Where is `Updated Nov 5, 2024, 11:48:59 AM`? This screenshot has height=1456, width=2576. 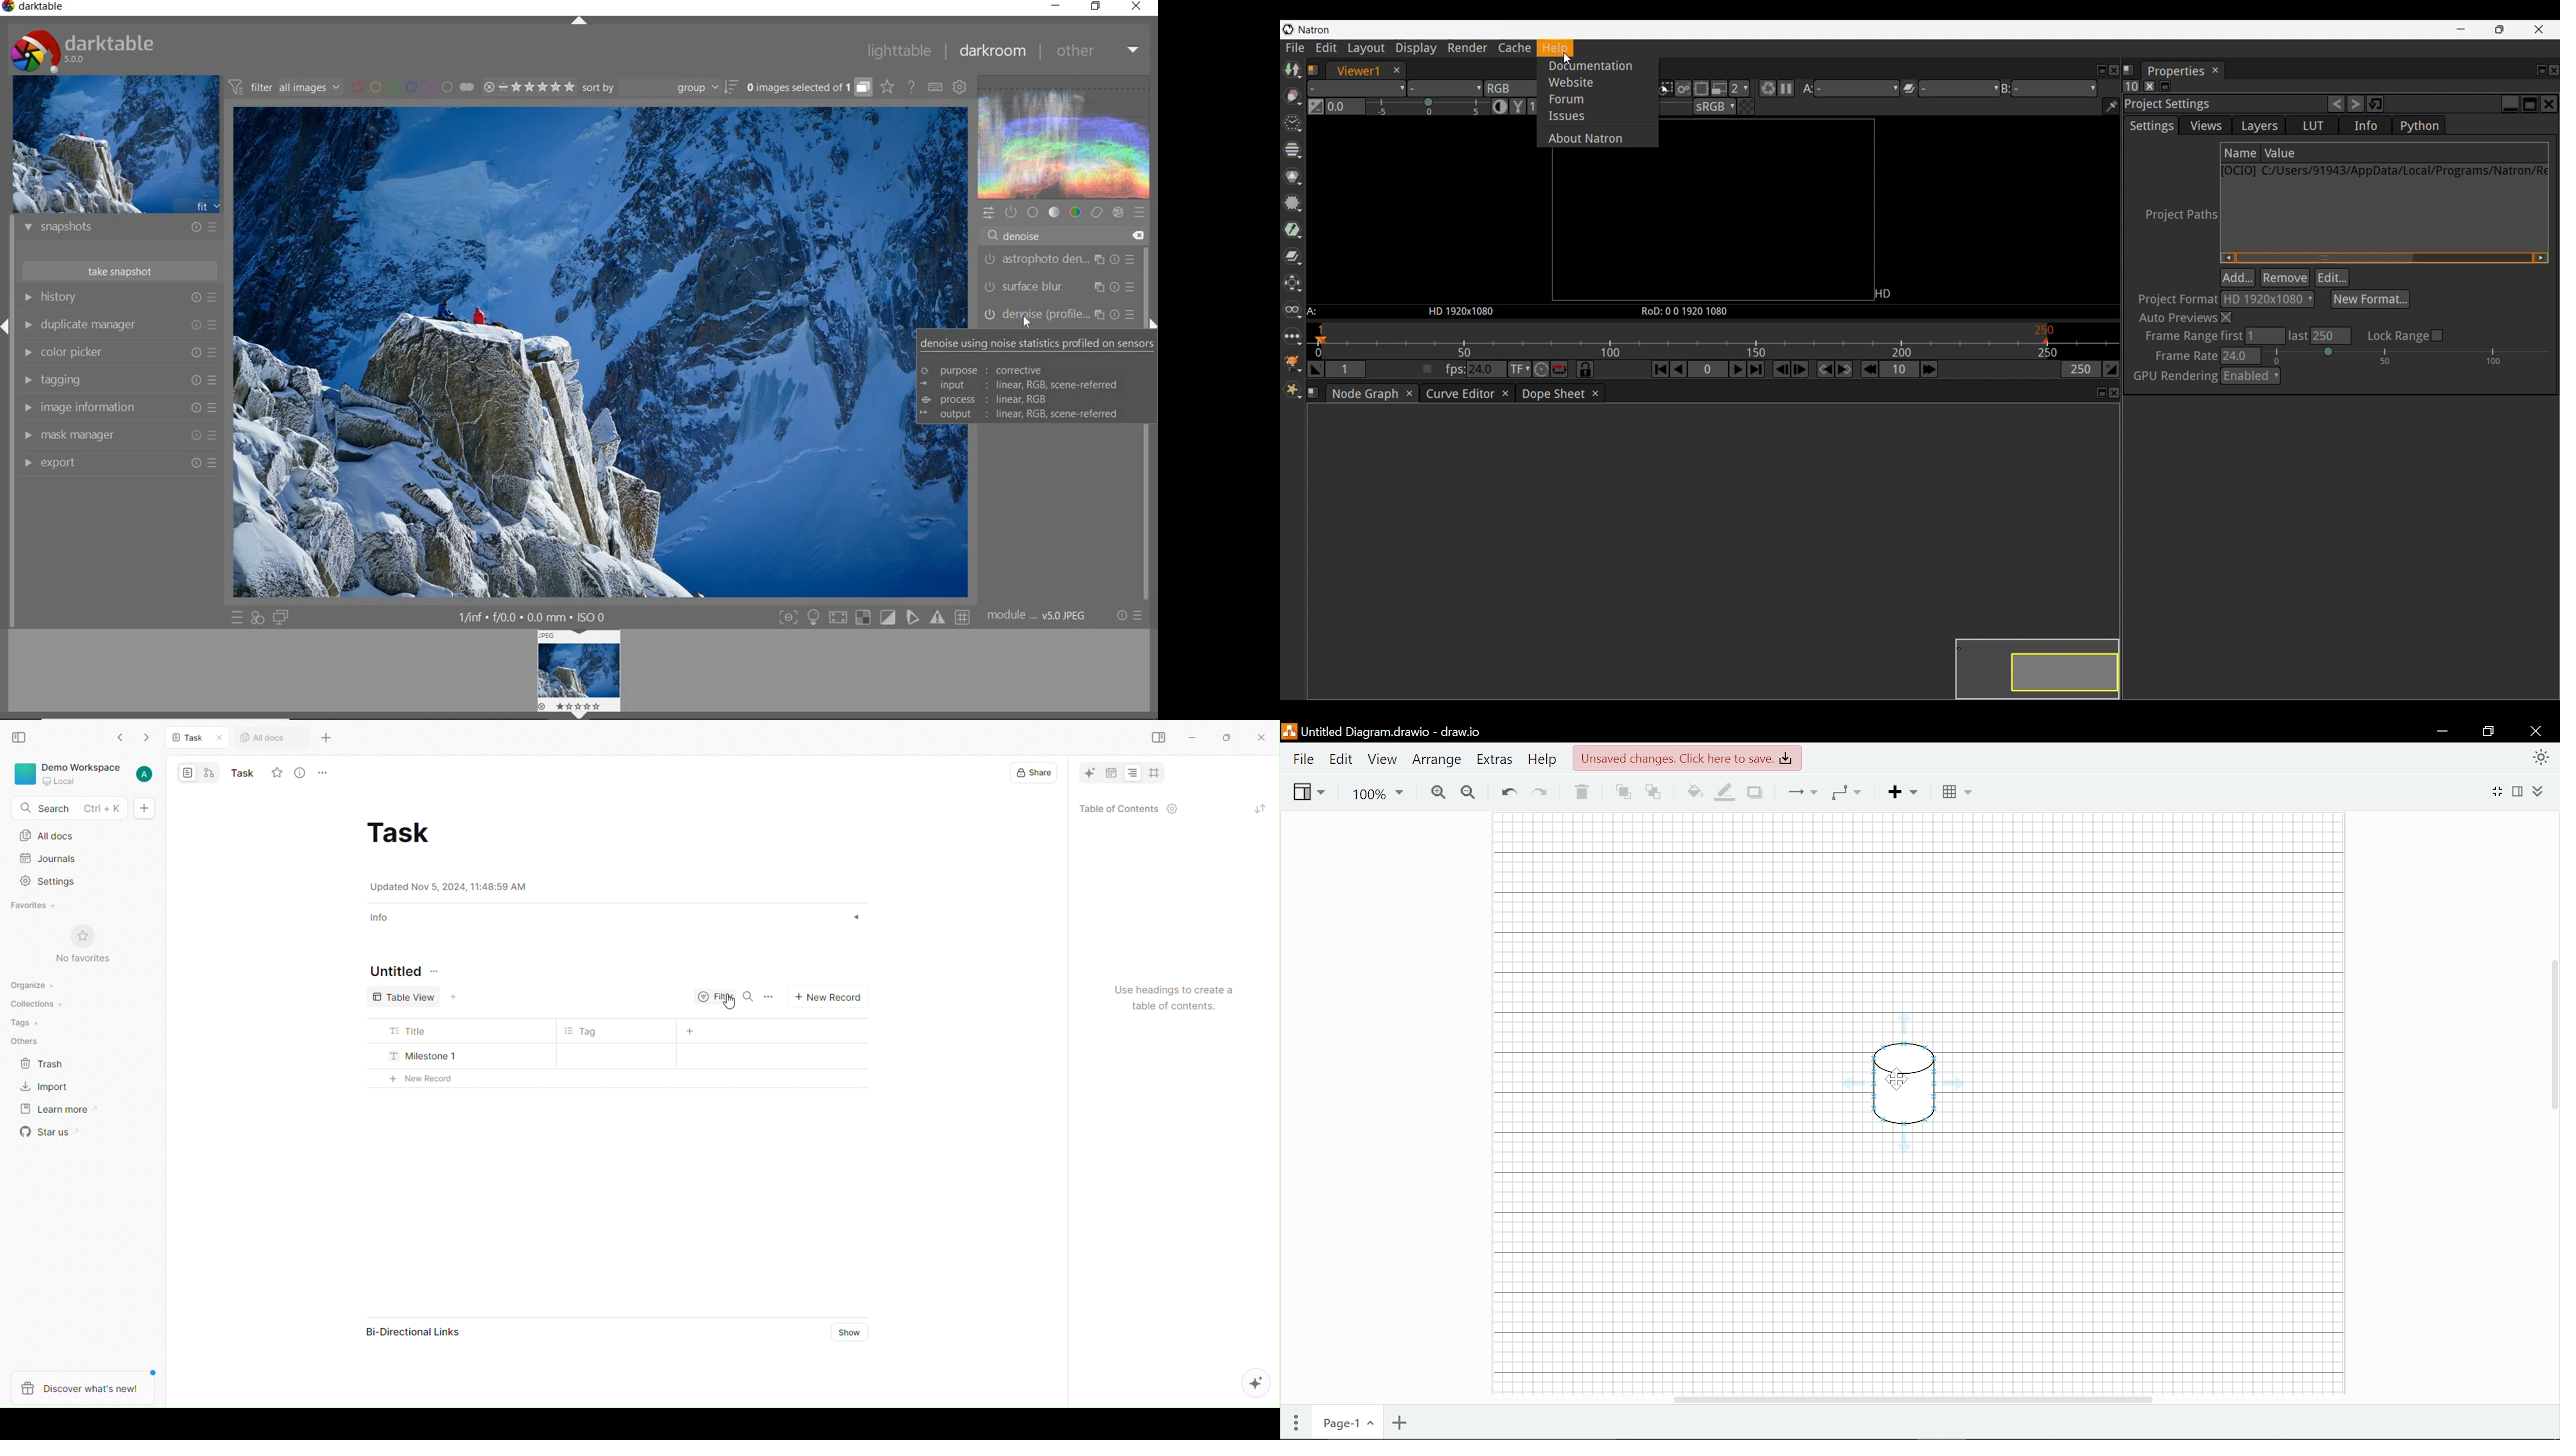
Updated Nov 5, 2024, 11:48:59 AM is located at coordinates (457, 887).